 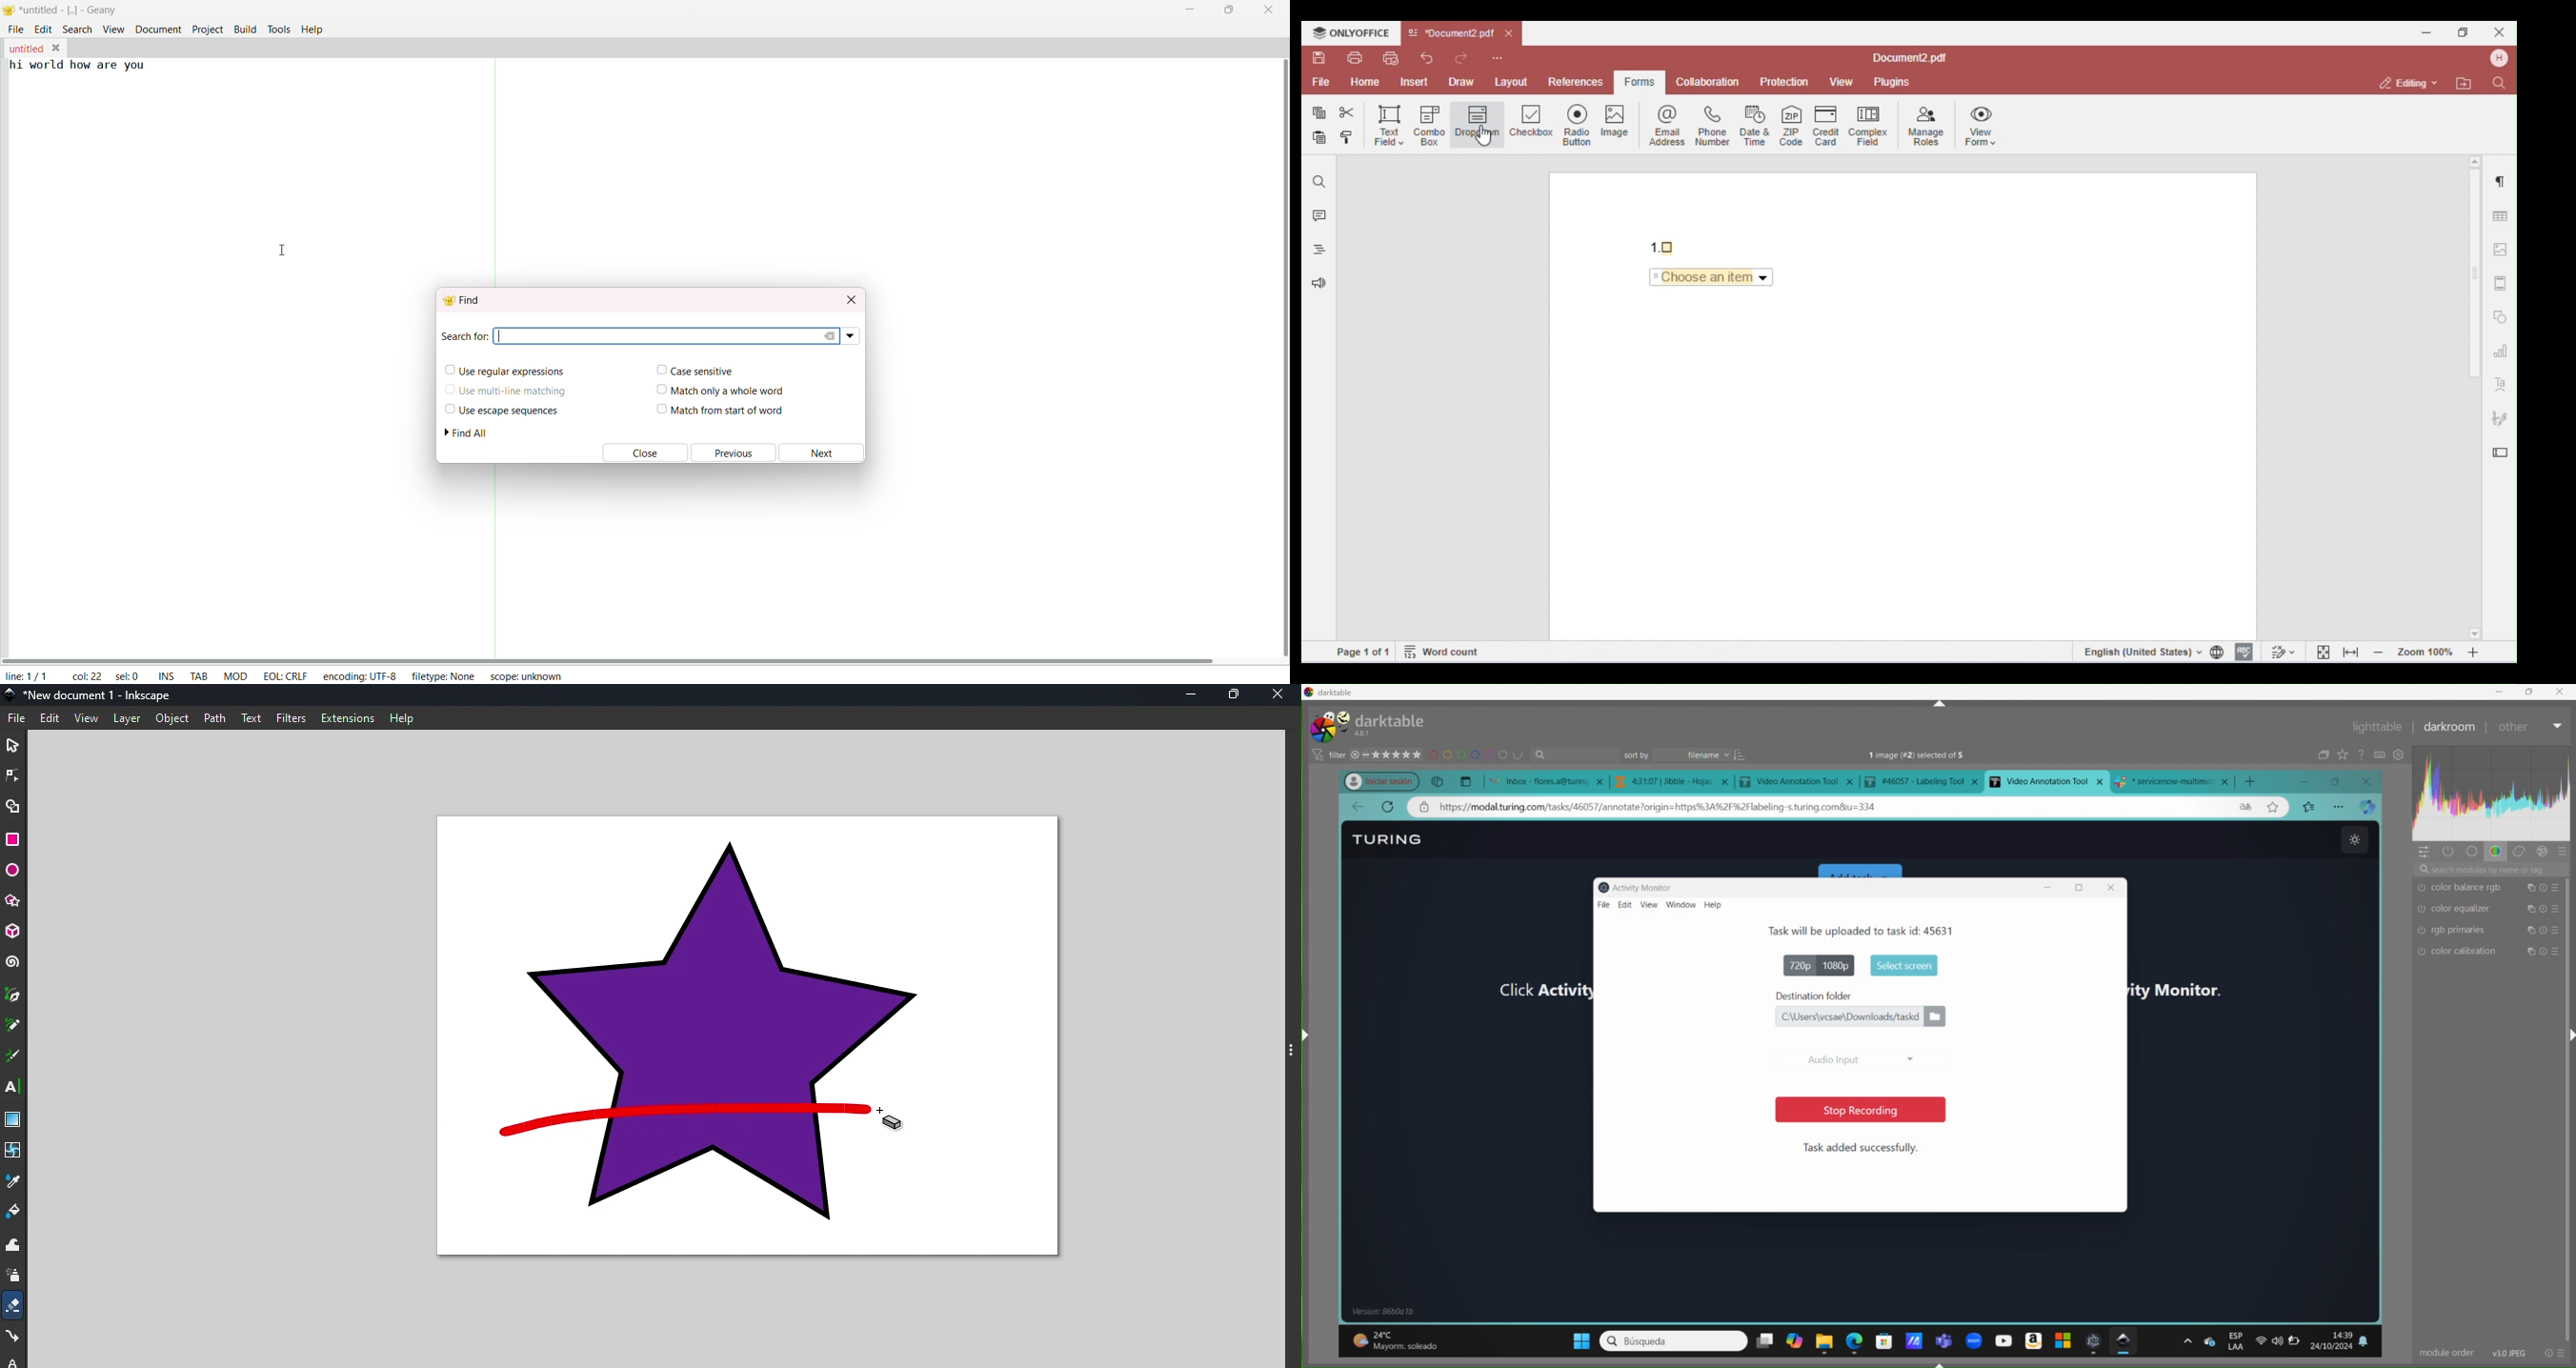 I want to click on sort by, so click(x=1685, y=754).